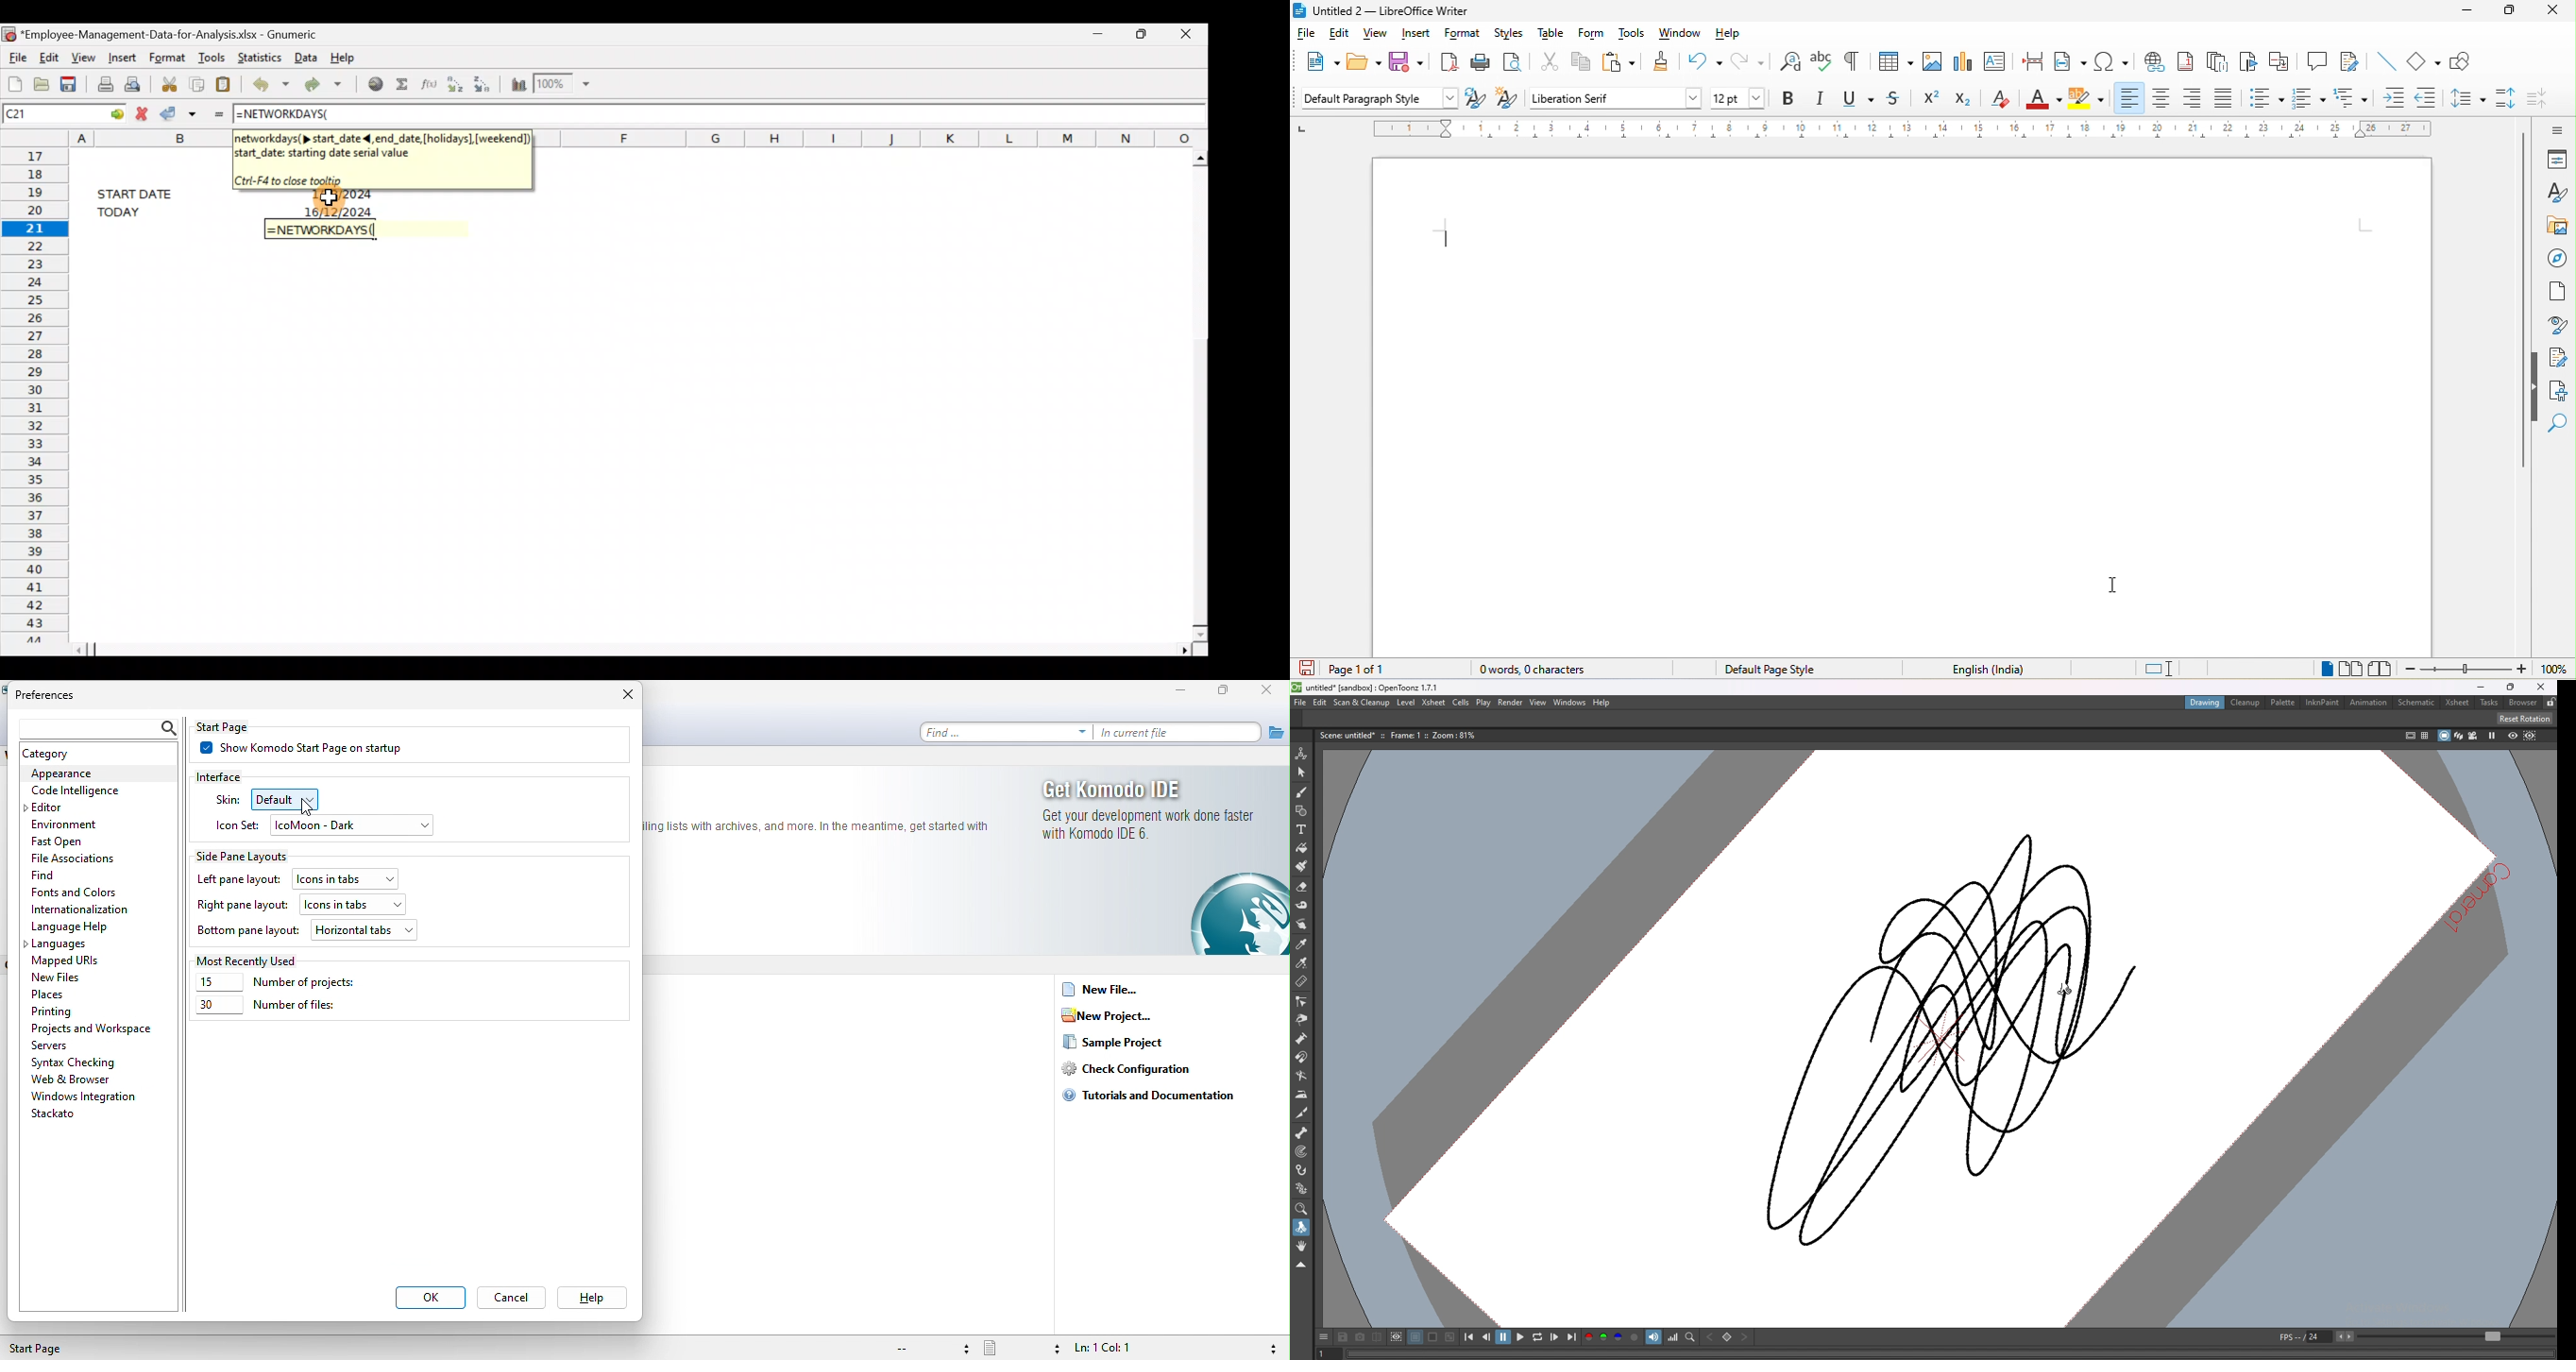 The width and height of the screenshot is (2576, 1372). Describe the element at coordinates (1510, 702) in the screenshot. I see `render` at that location.